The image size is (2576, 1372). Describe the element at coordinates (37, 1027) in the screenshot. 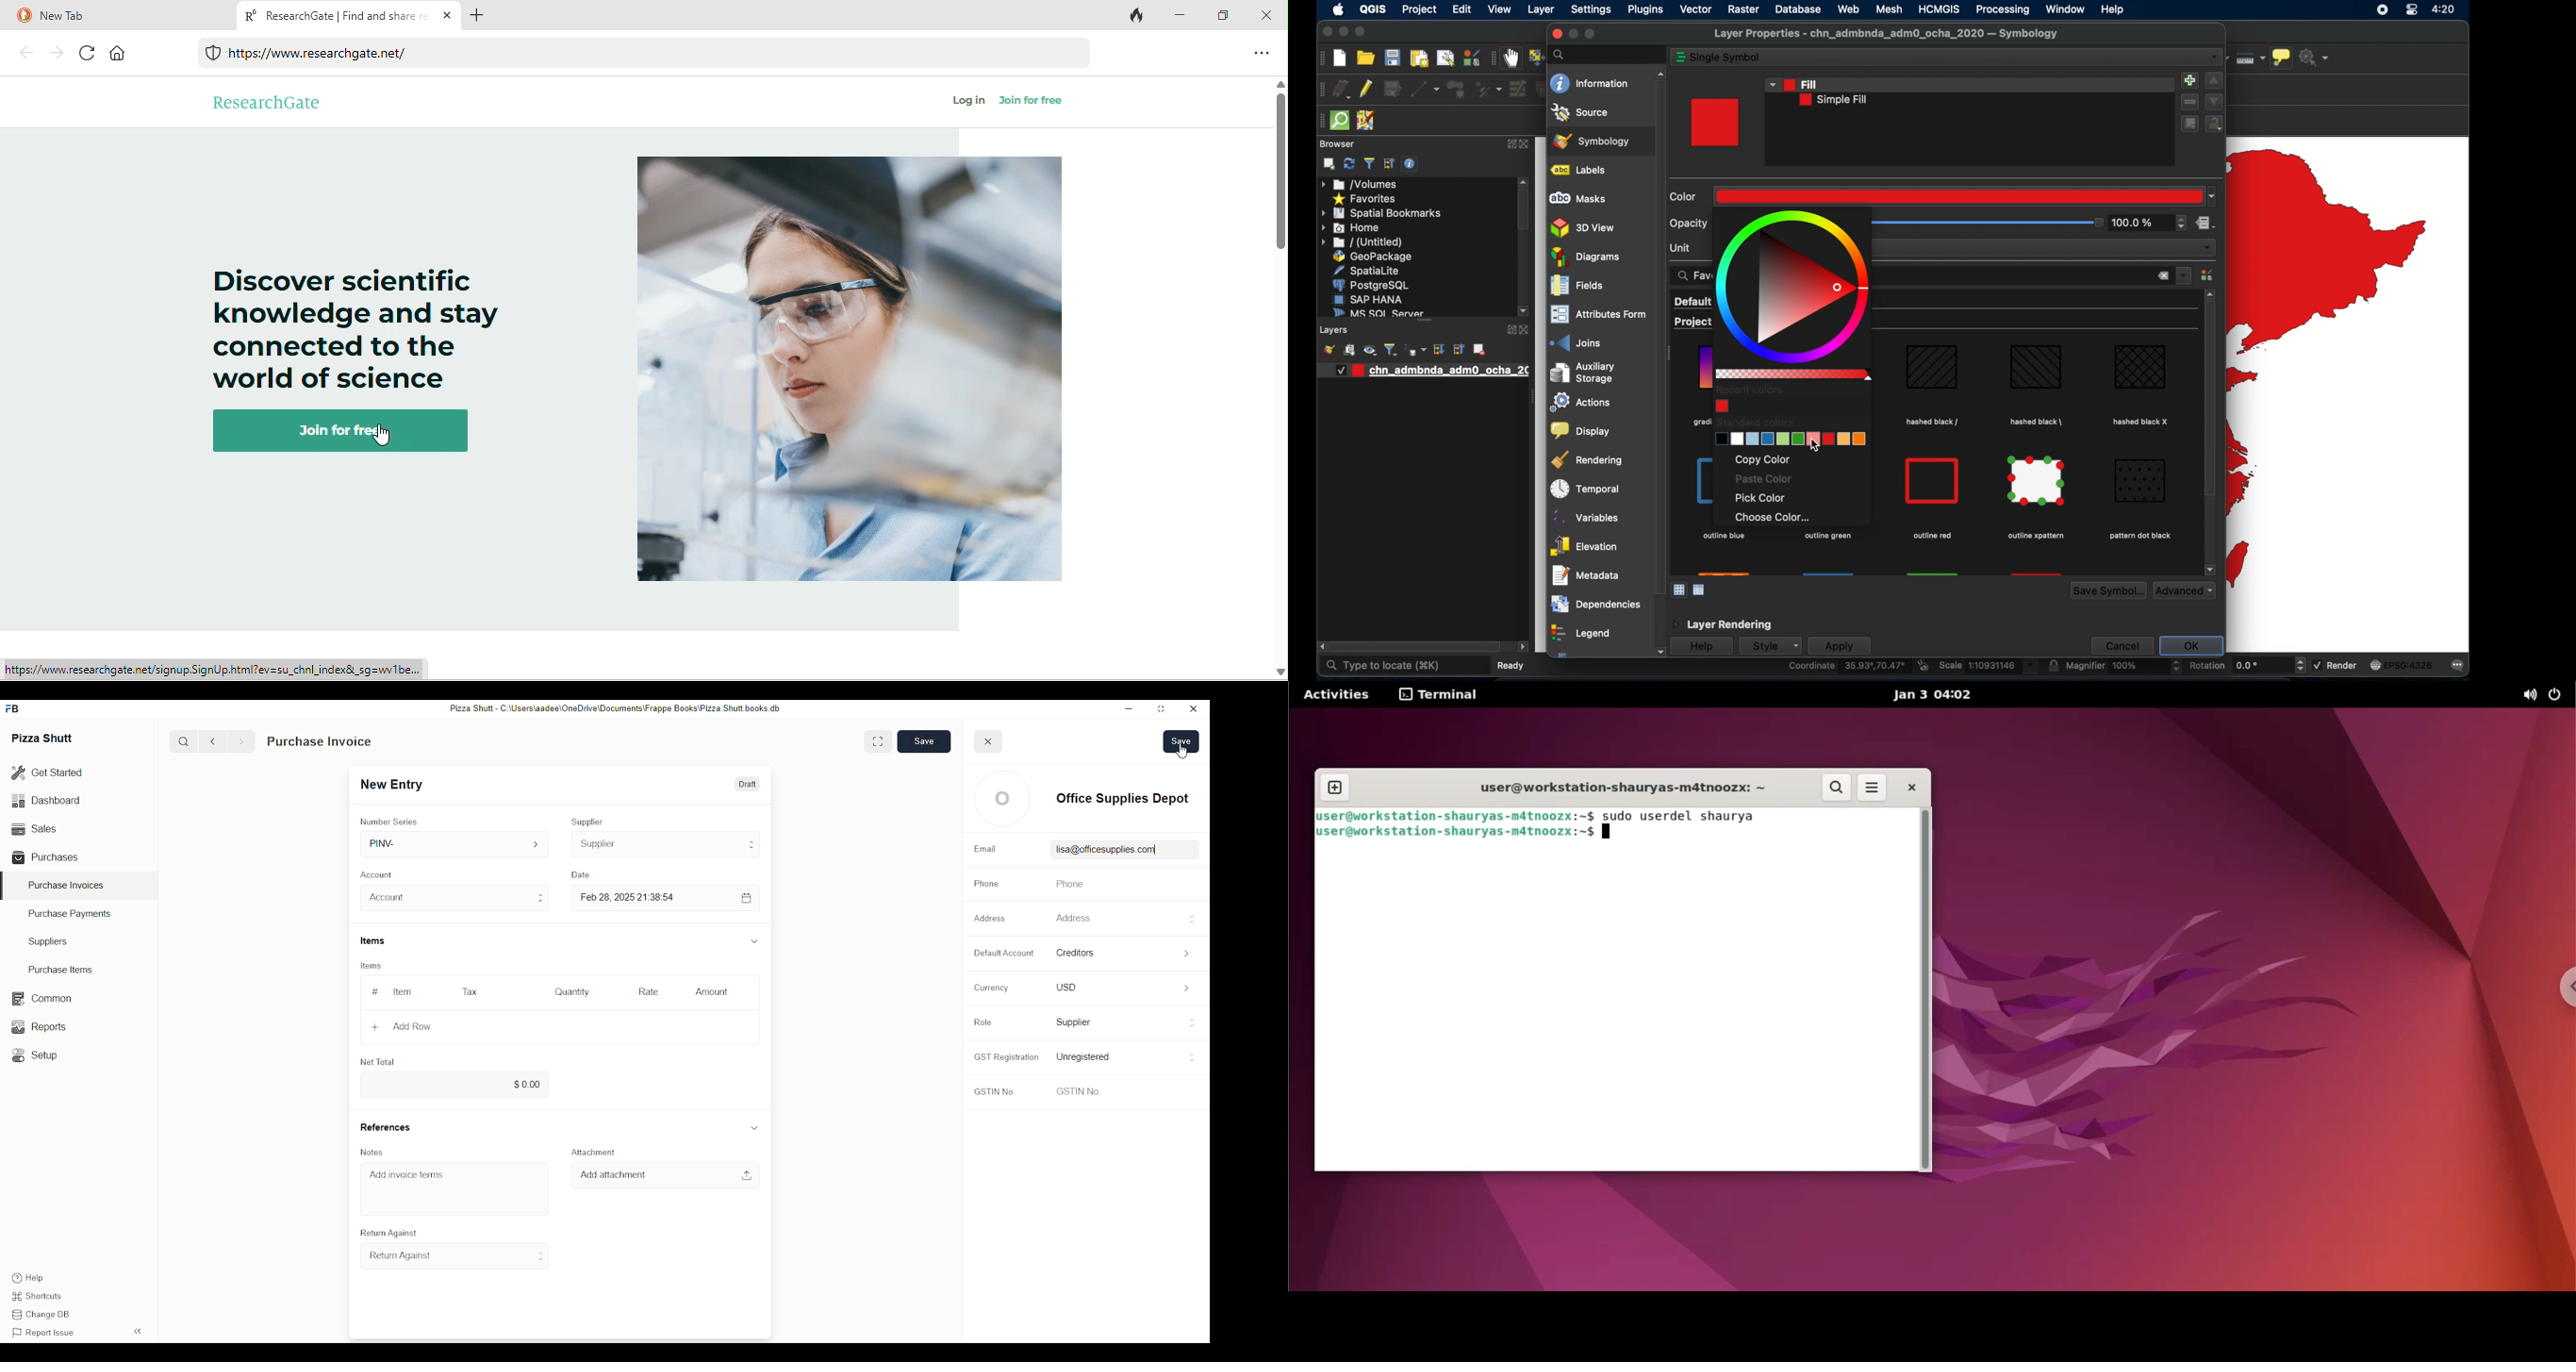

I see `Reports` at that location.